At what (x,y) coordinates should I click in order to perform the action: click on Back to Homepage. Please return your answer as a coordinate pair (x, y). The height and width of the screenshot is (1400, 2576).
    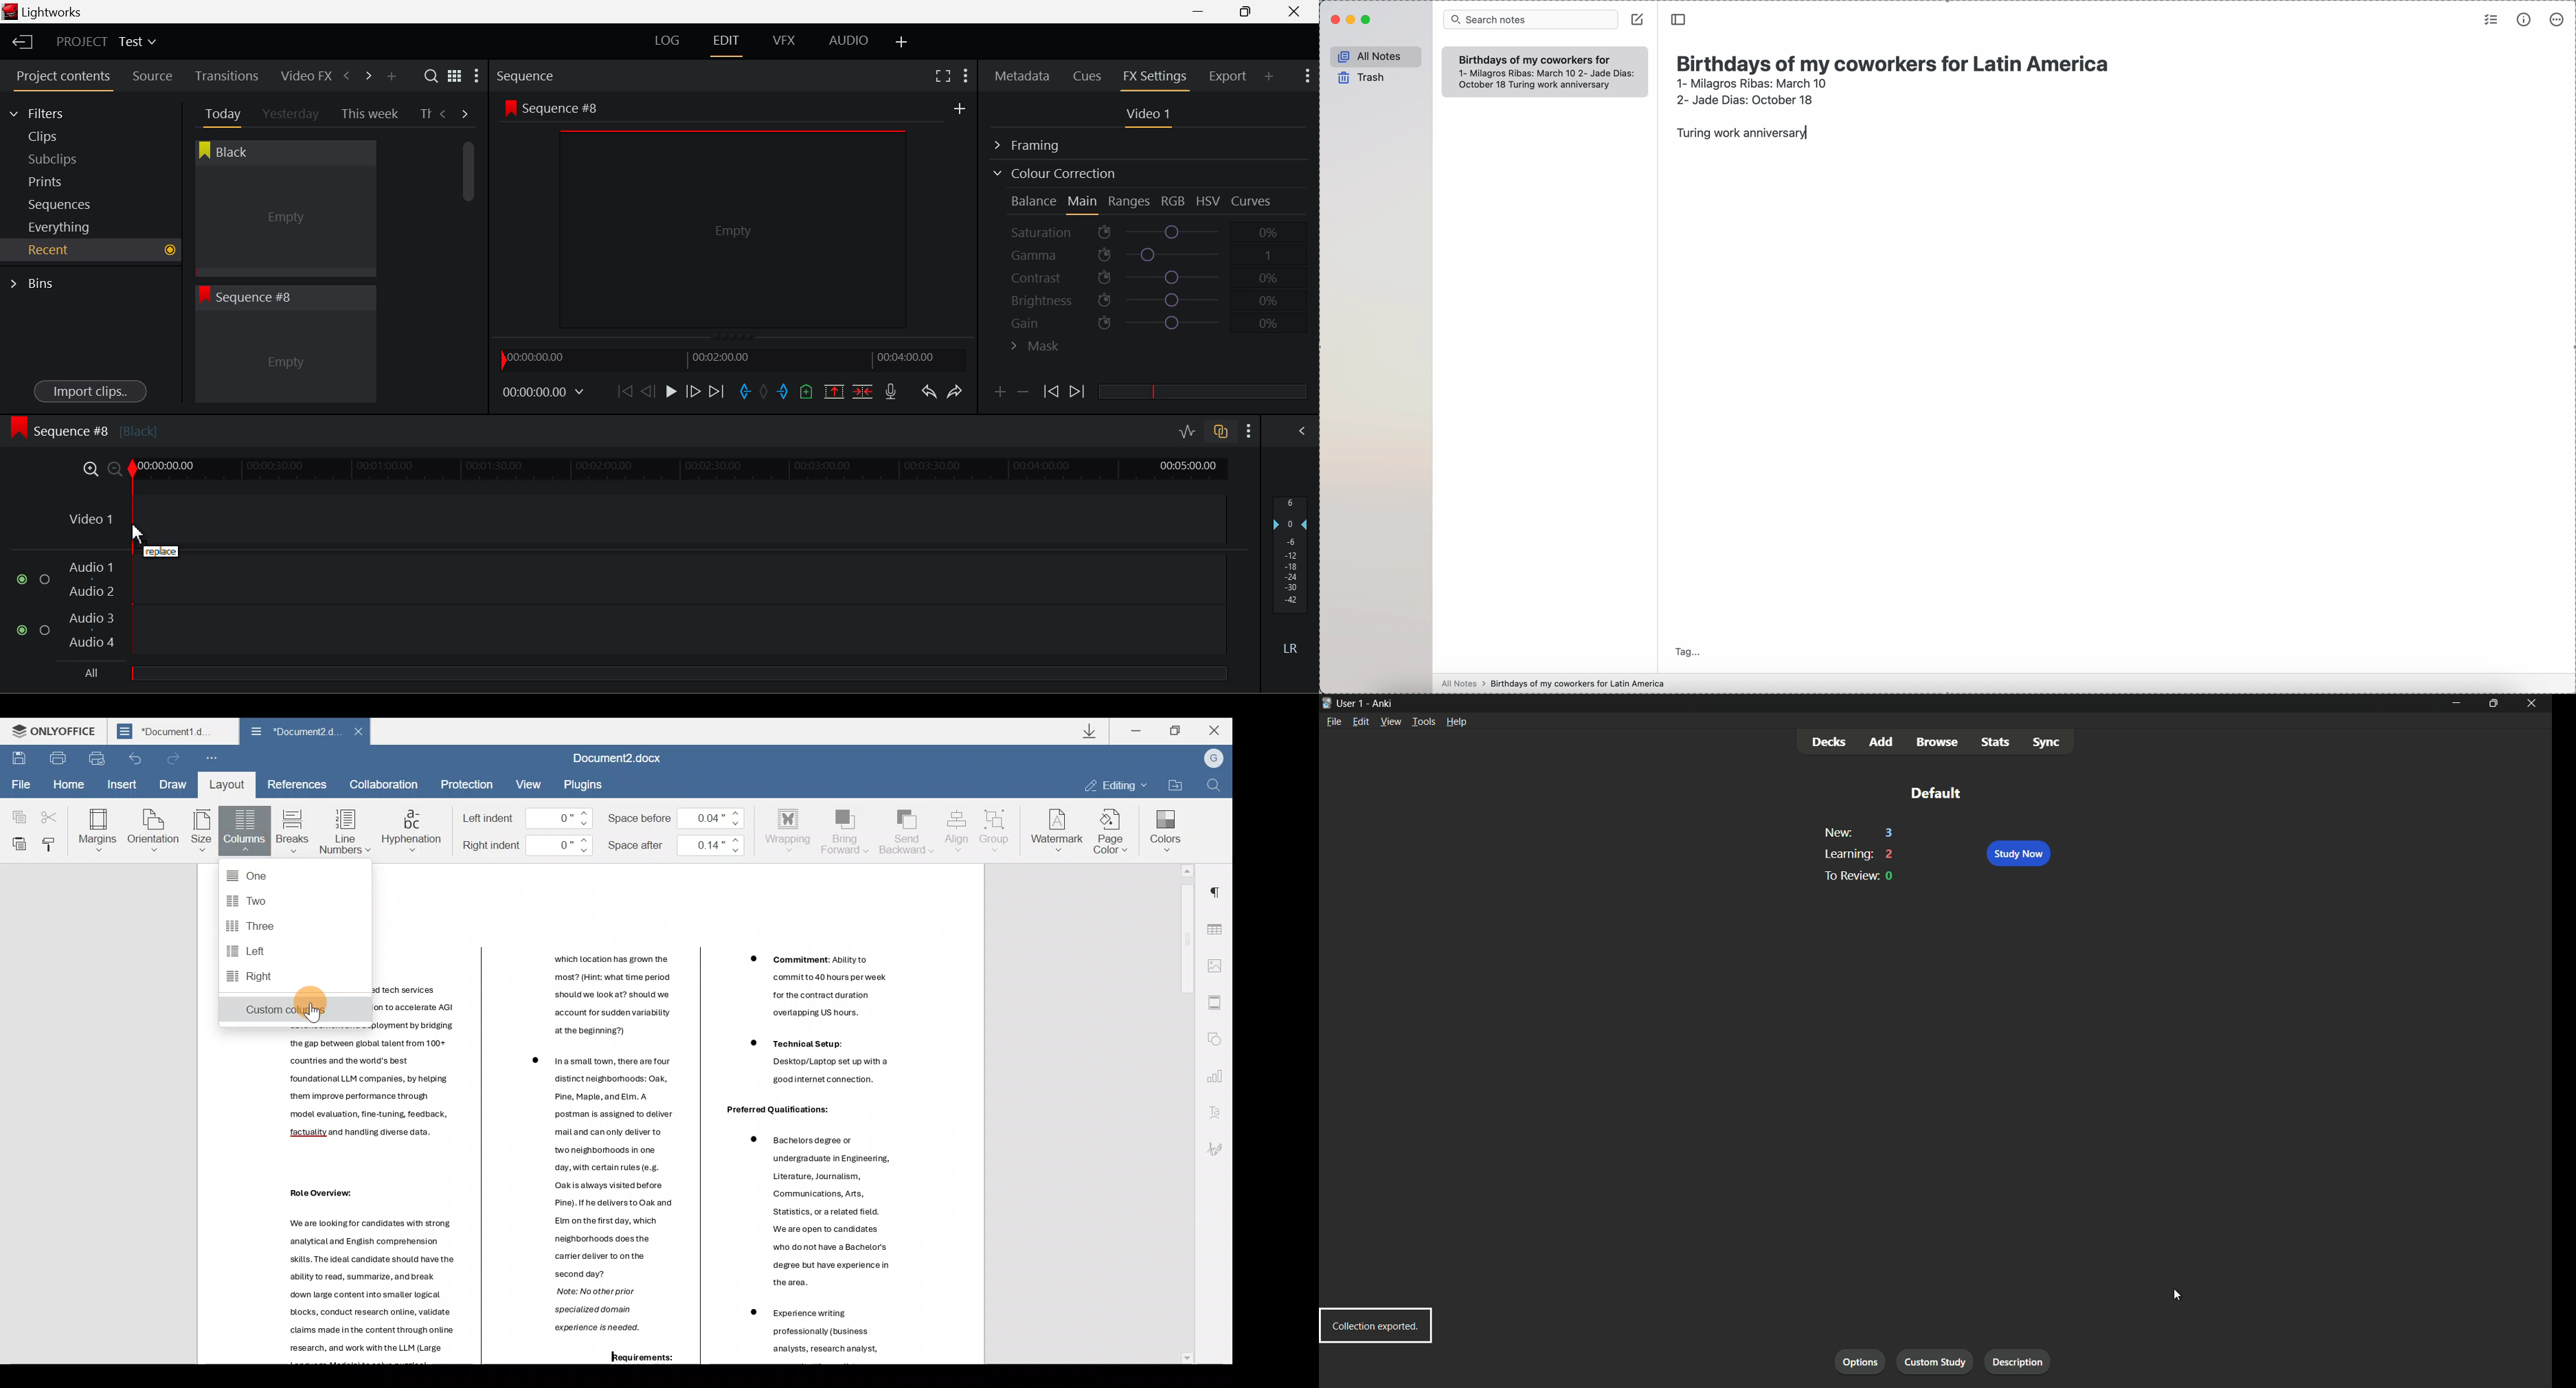
    Looking at the image, I should click on (18, 43).